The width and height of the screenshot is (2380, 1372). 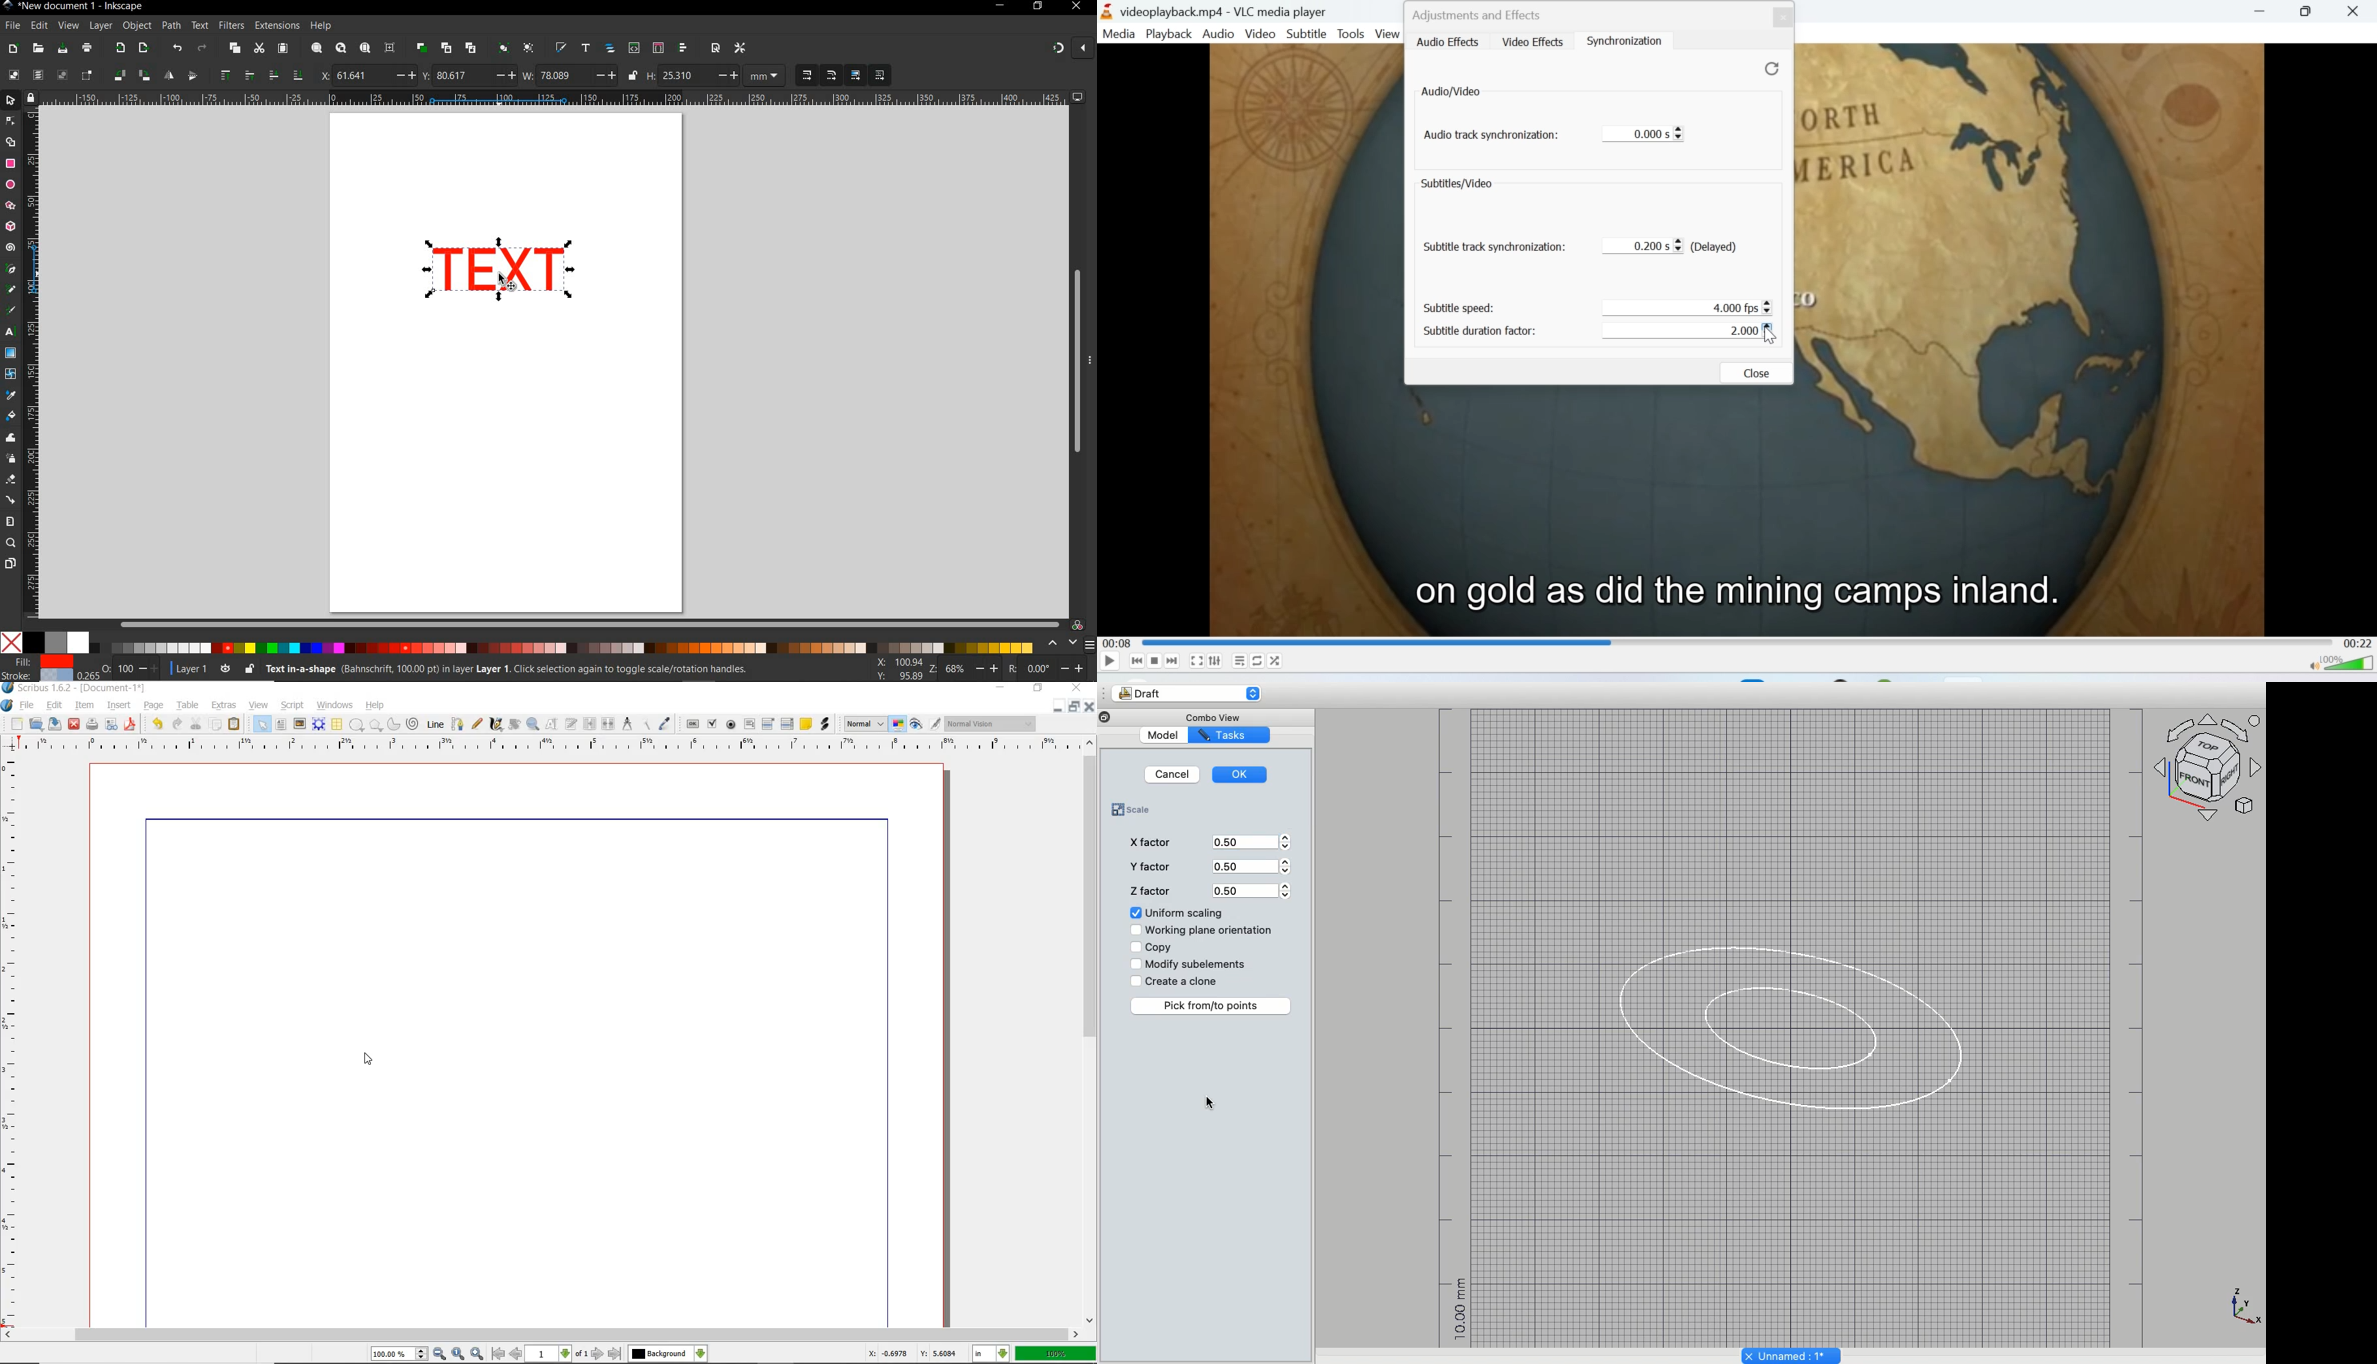 I want to click on PREFLIGHT VERIFIER, so click(x=110, y=723).